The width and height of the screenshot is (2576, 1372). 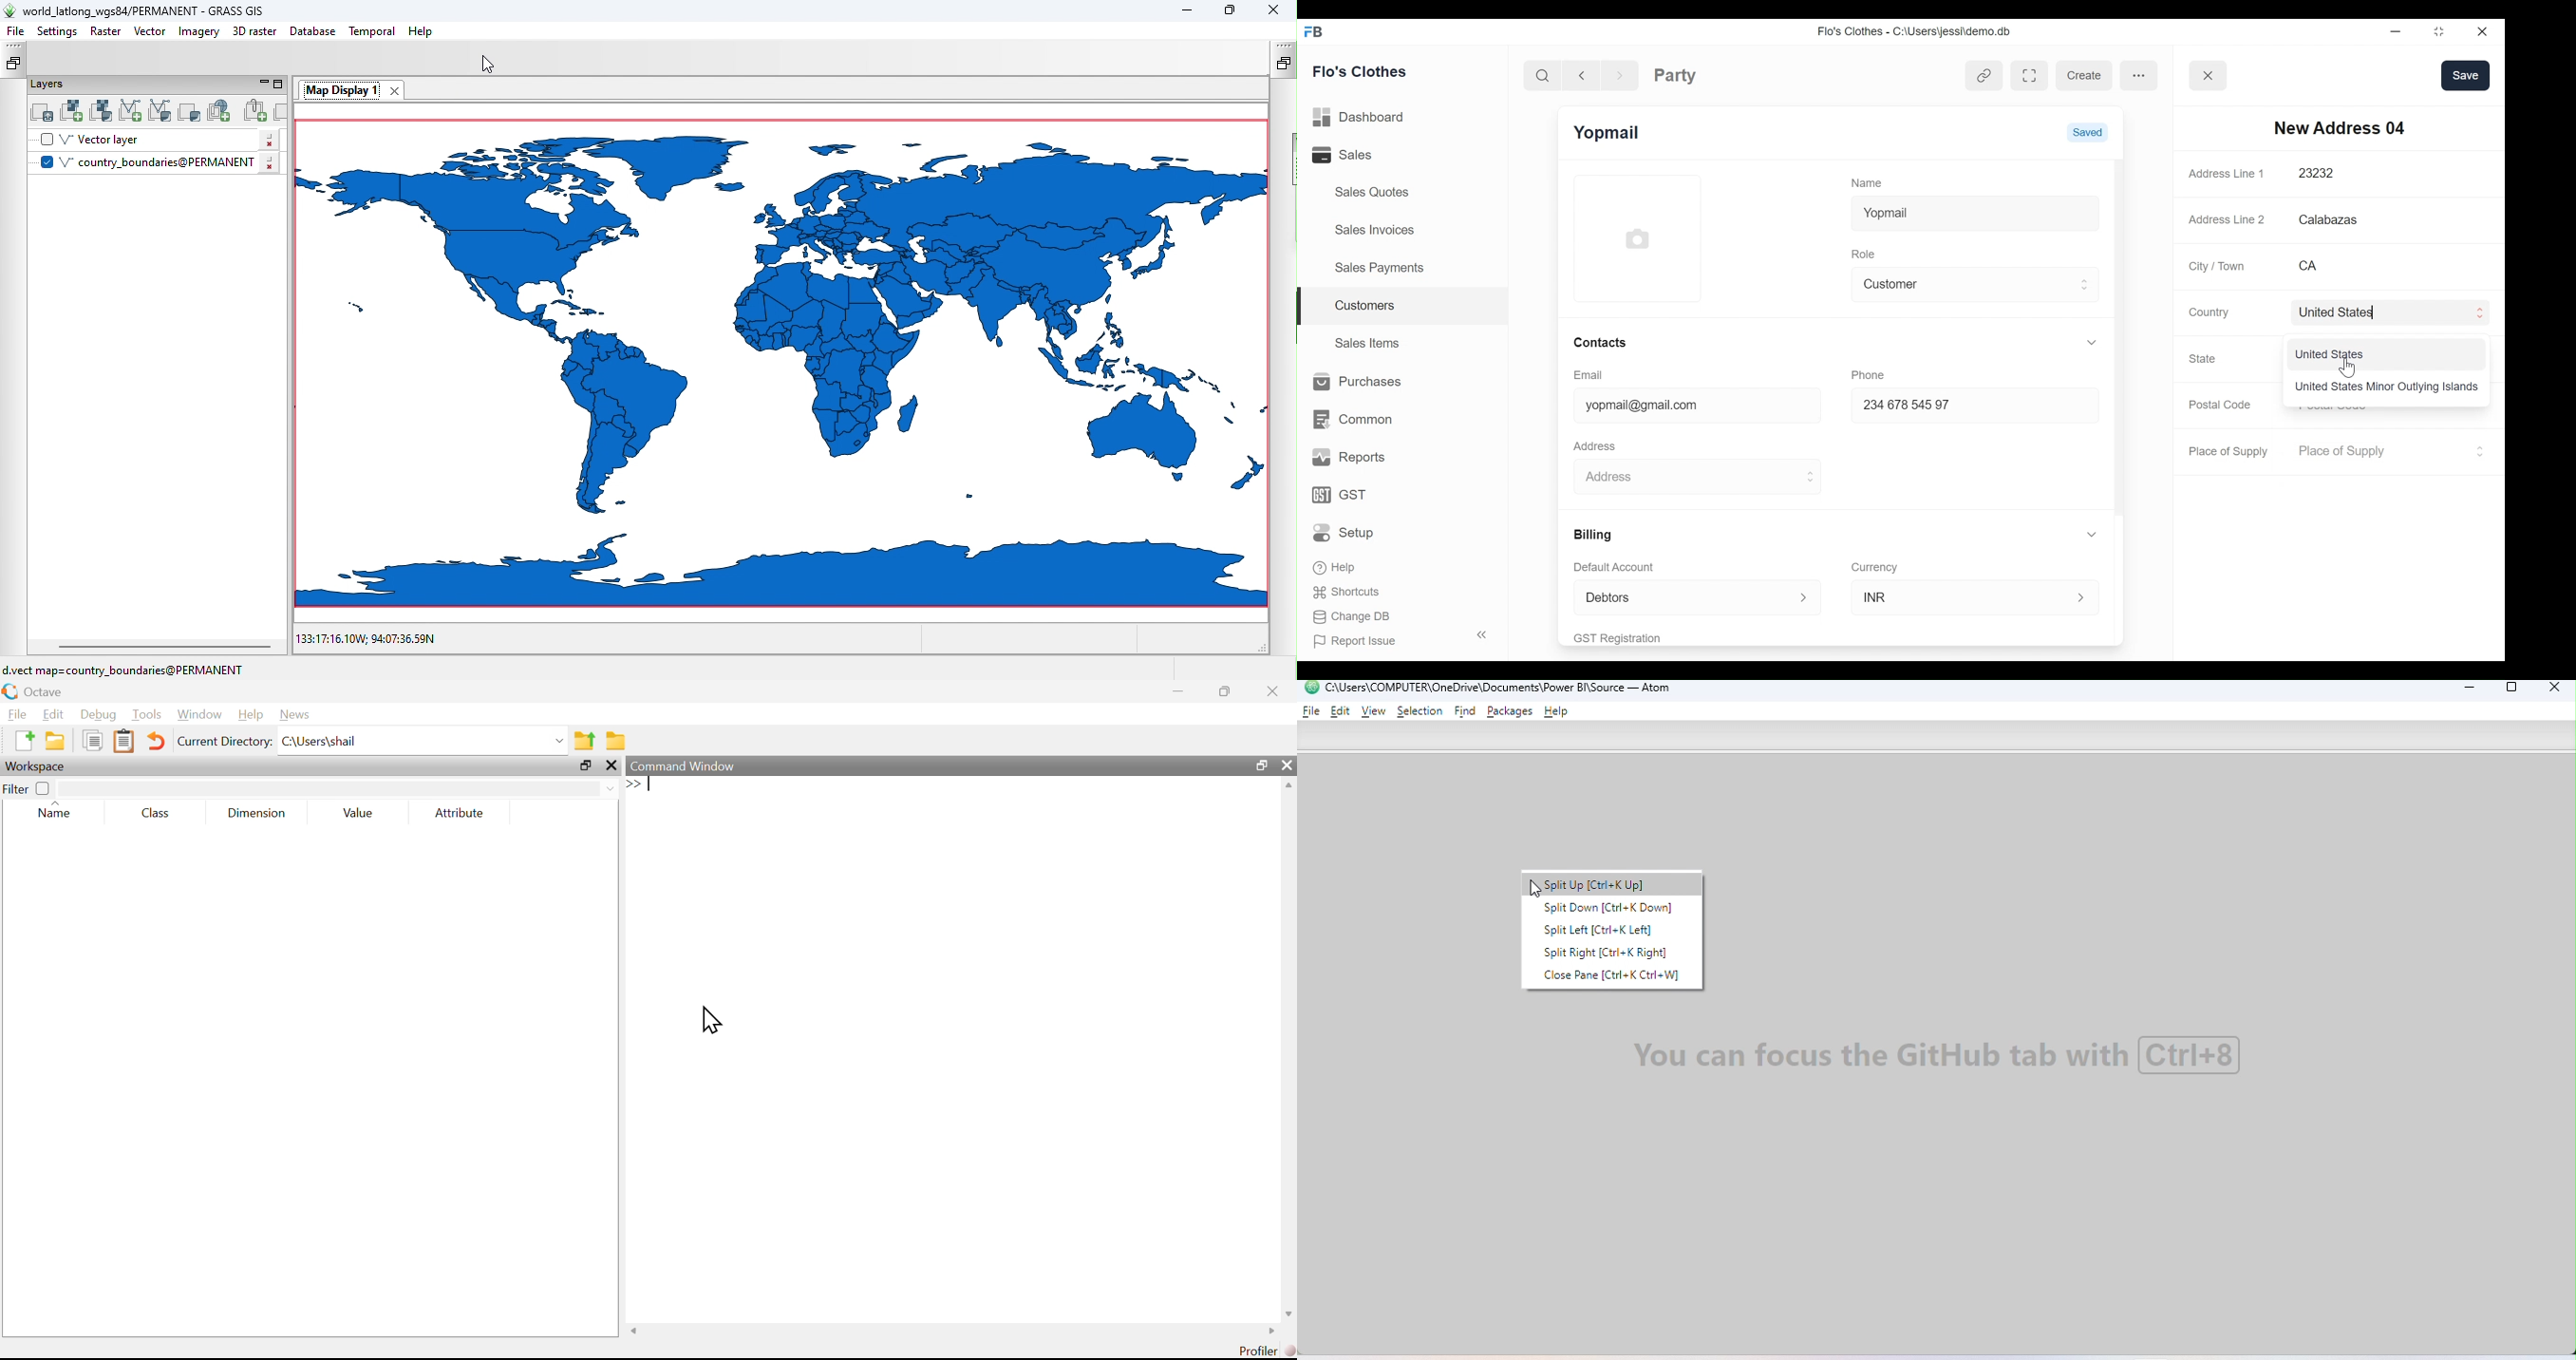 I want to click on Address Line 2, so click(x=2228, y=216).